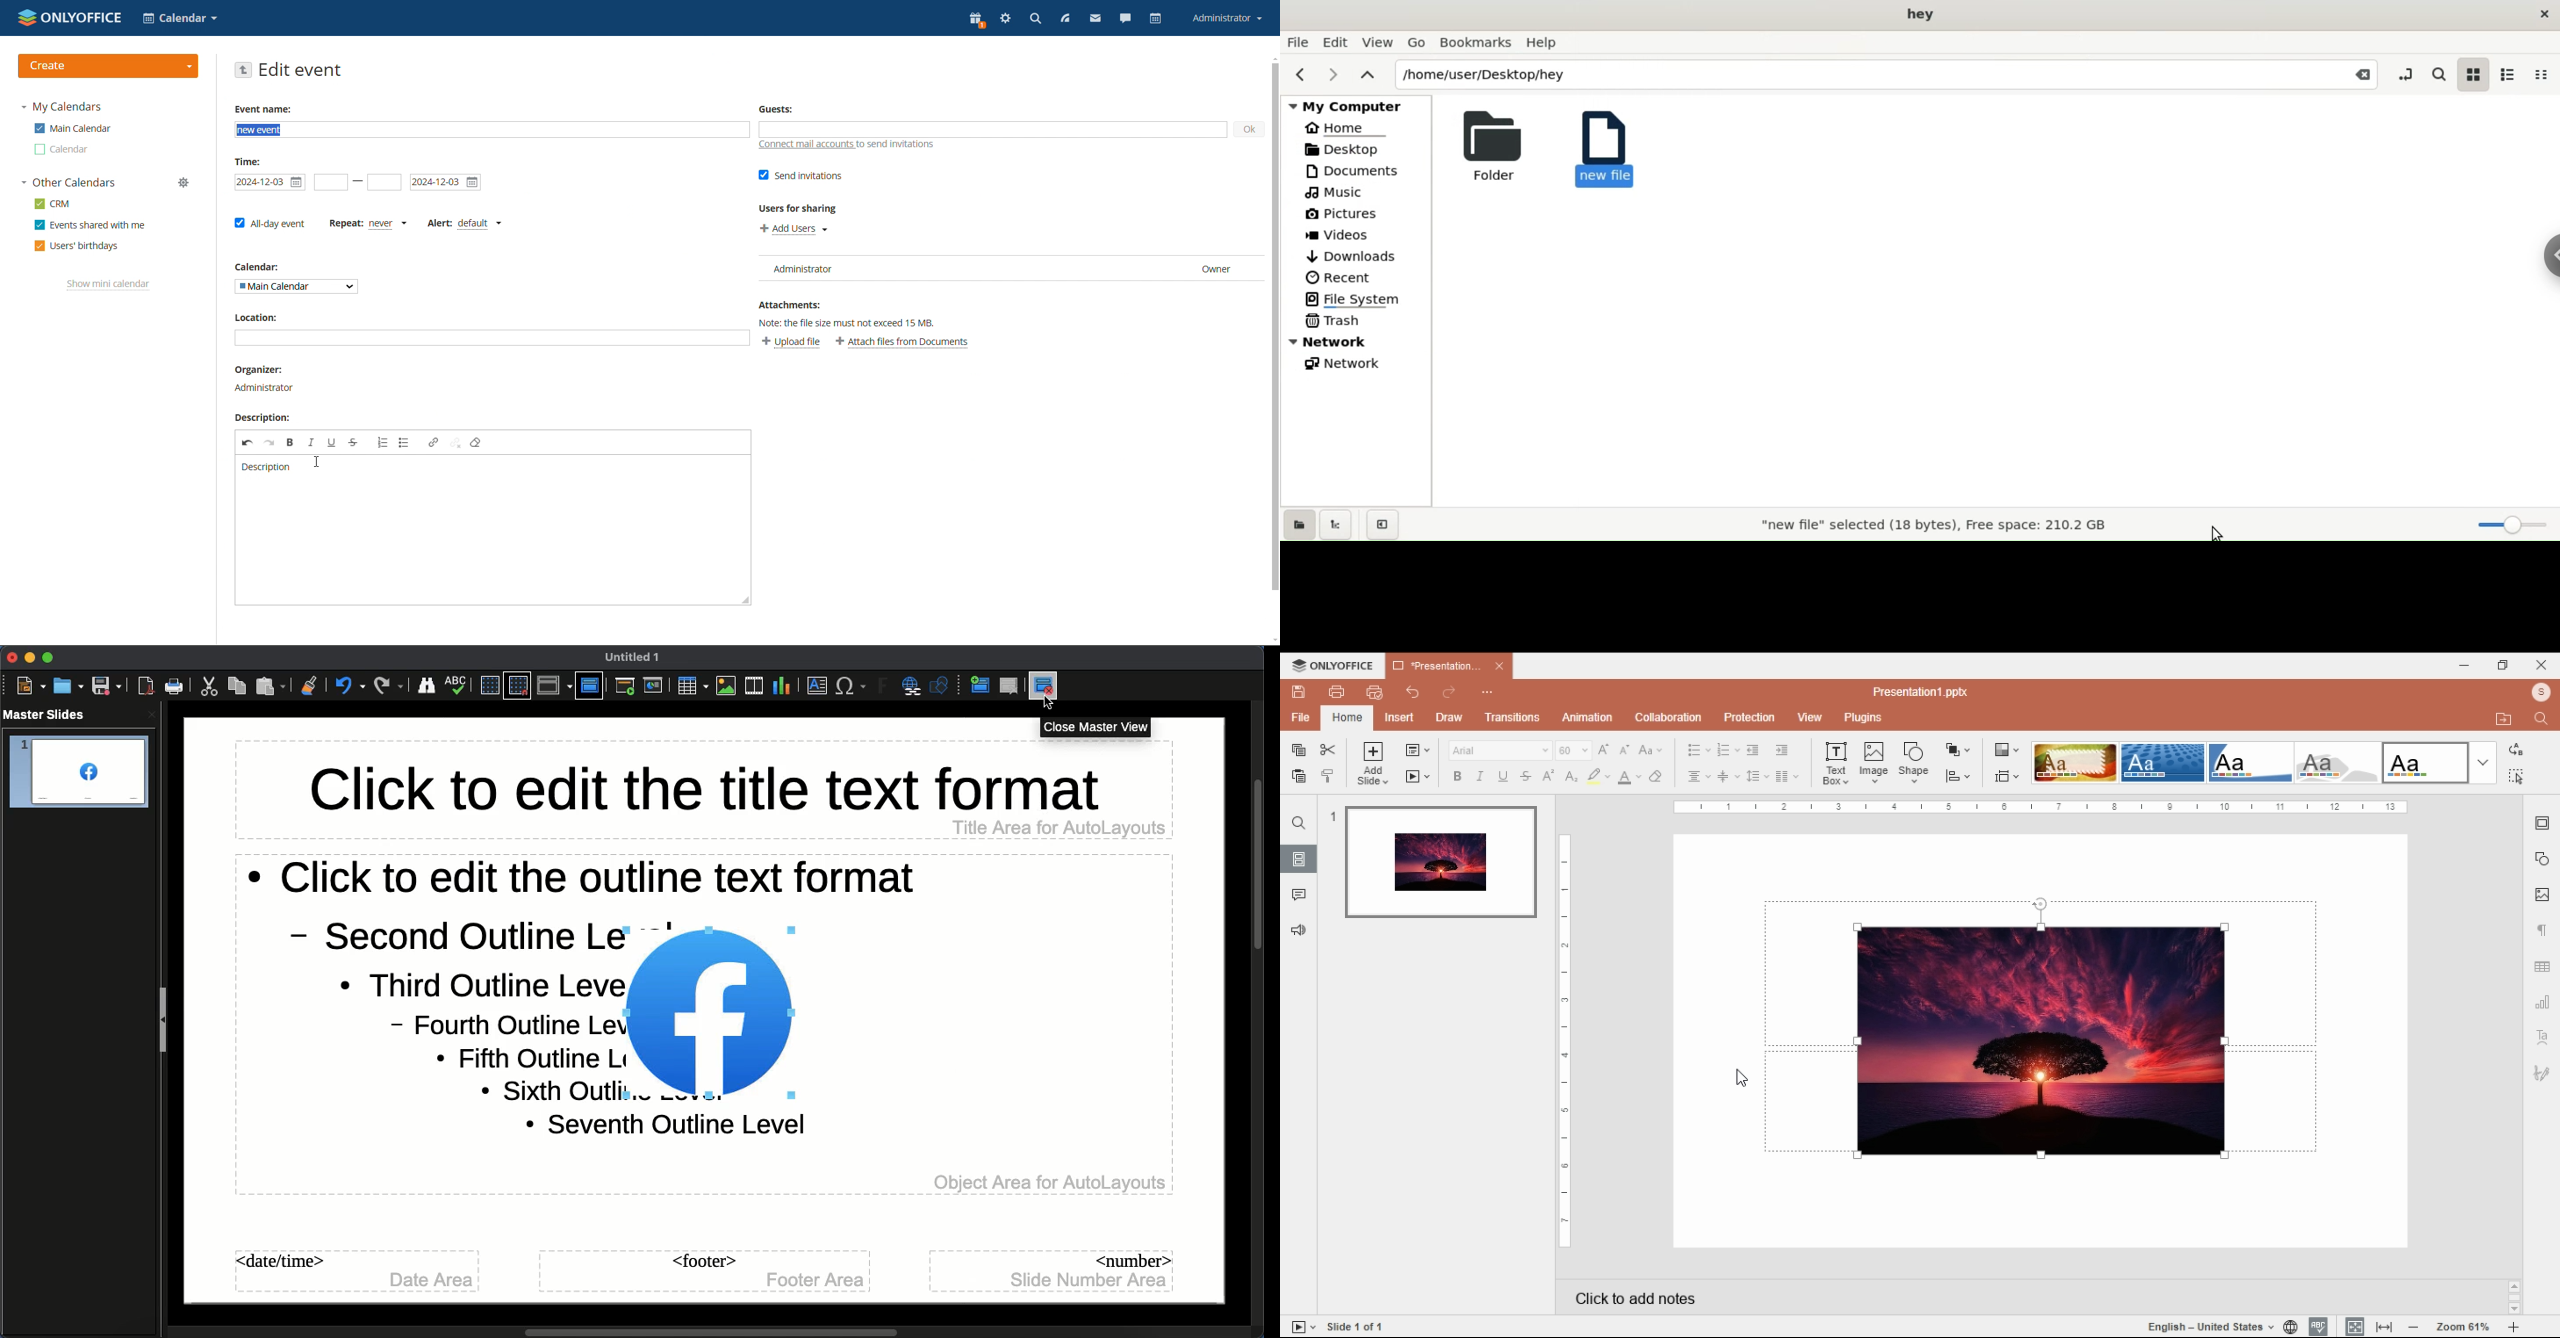 The image size is (2576, 1344). Describe the element at coordinates (1959, 751) in the screenshot. I see `arrange shapes` at that location.